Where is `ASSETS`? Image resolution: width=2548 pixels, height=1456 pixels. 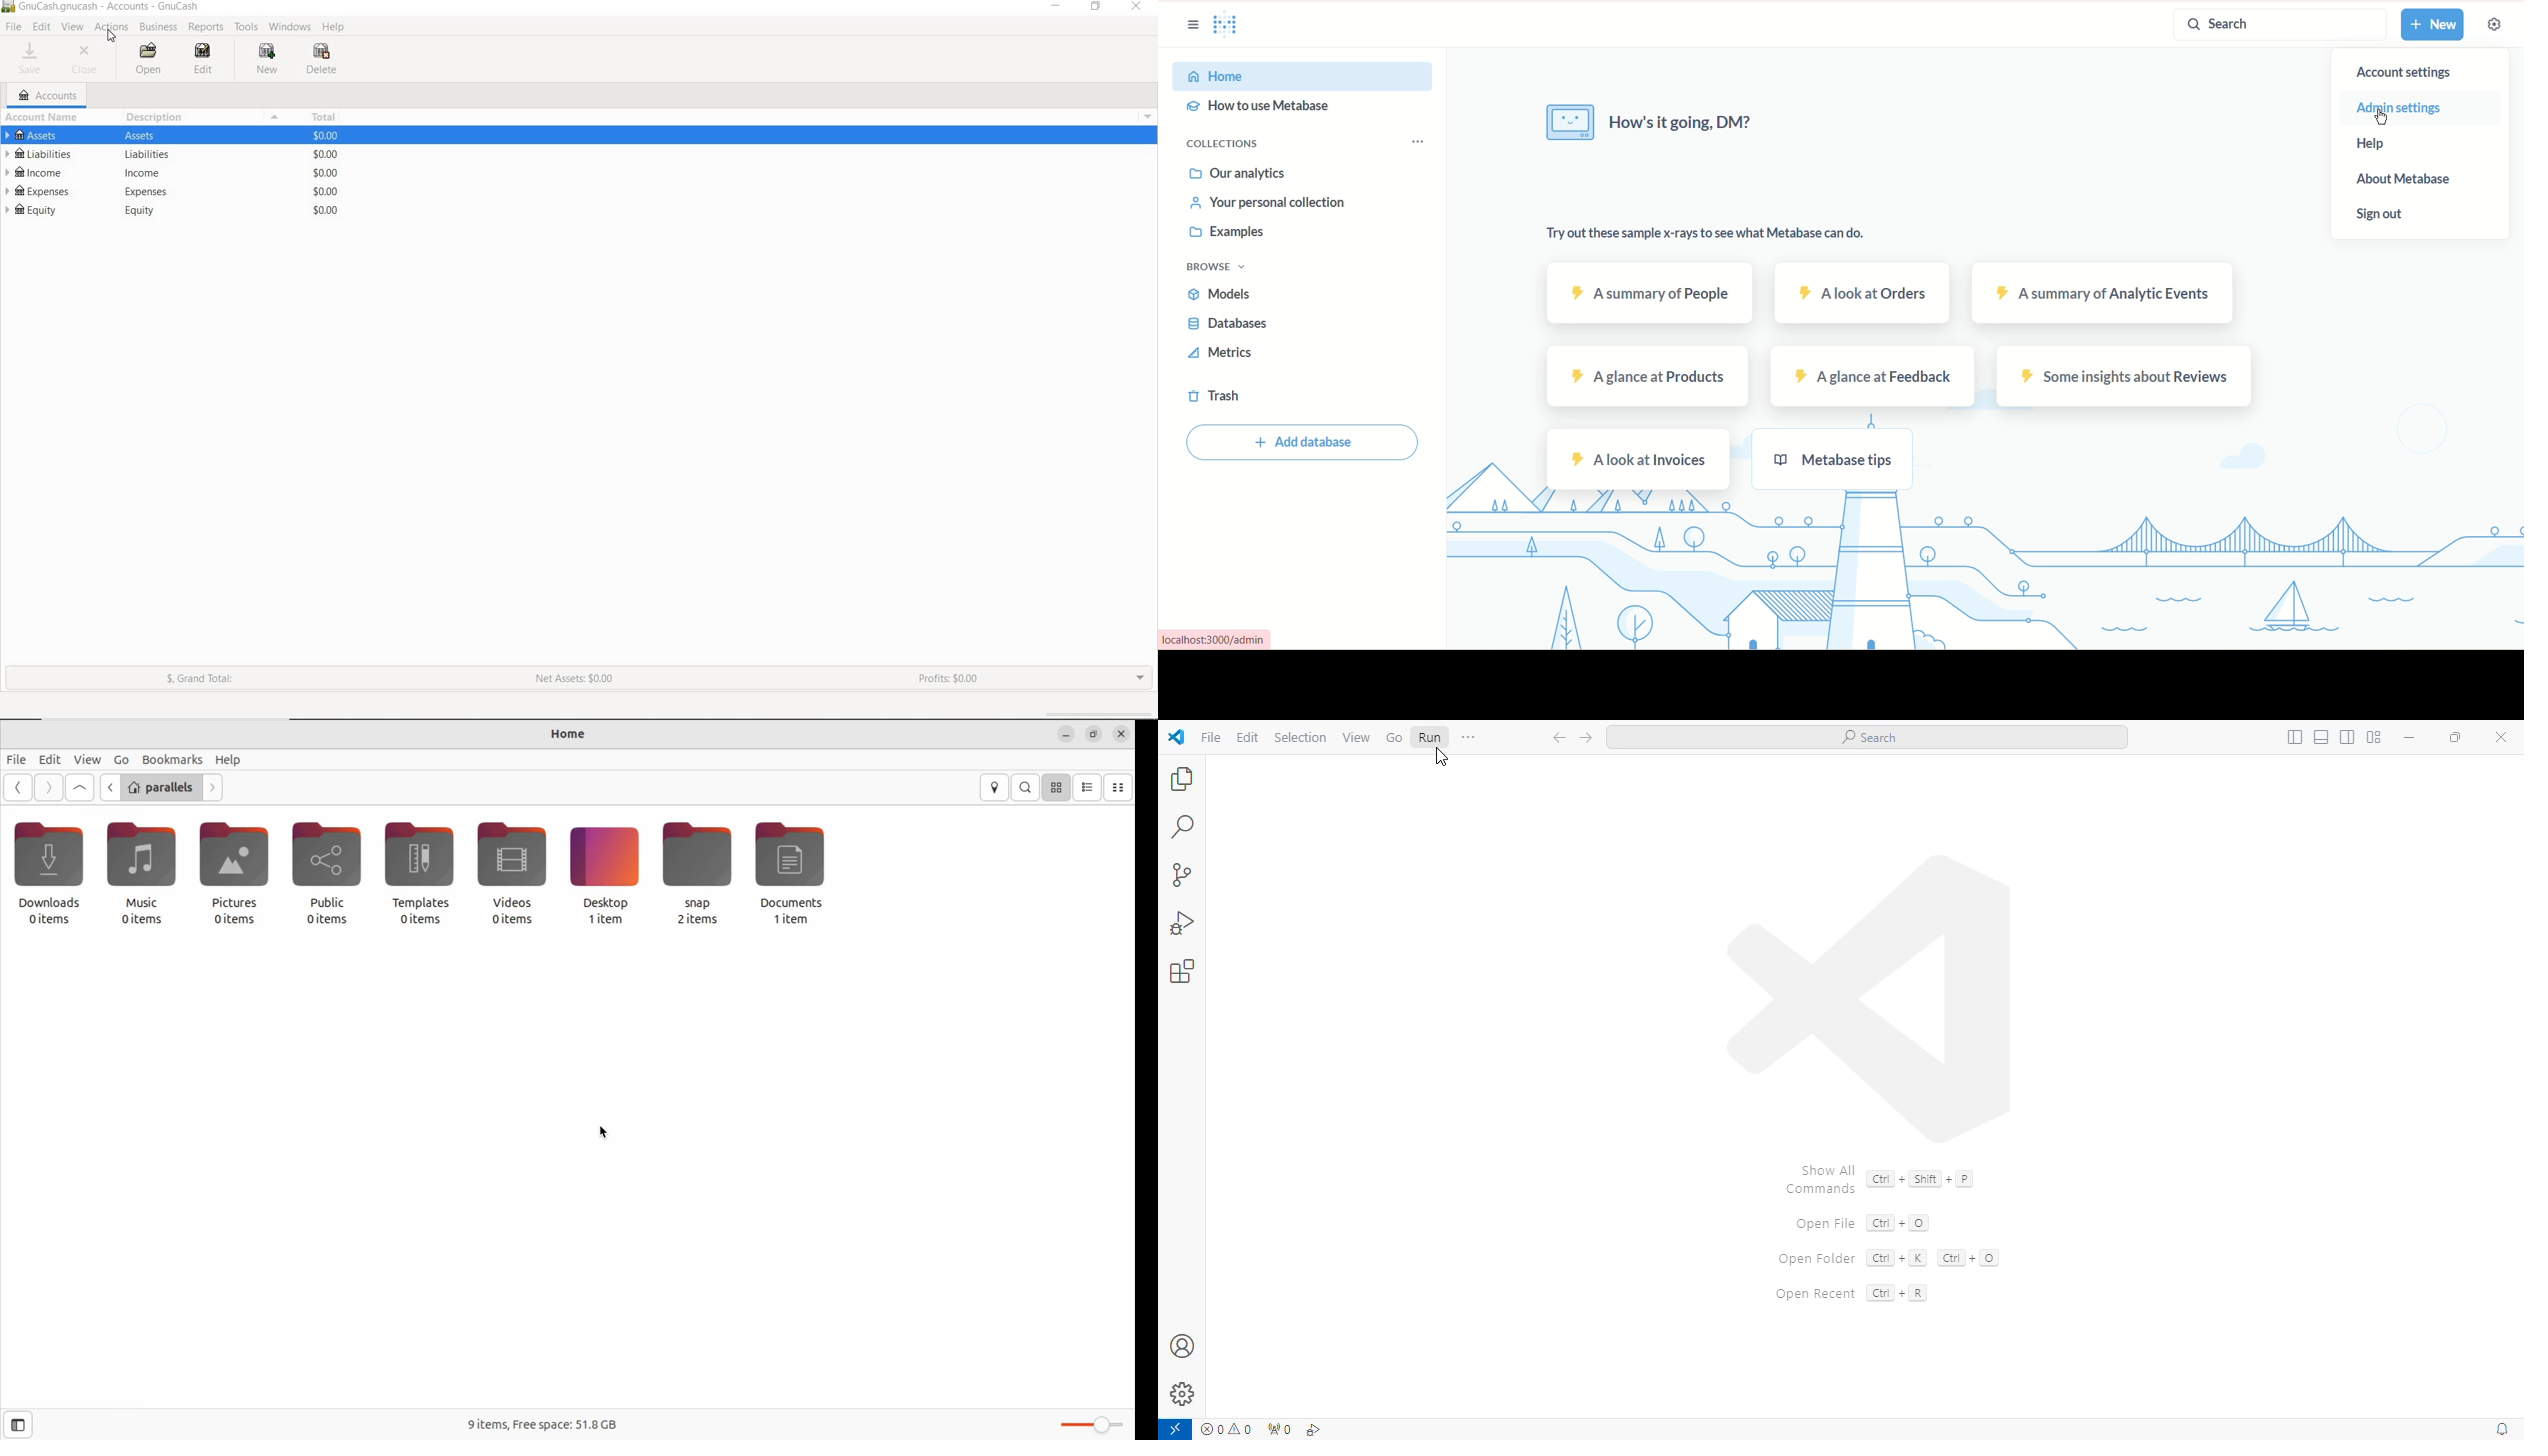
ASSETS is located at coordinates (182, 135).